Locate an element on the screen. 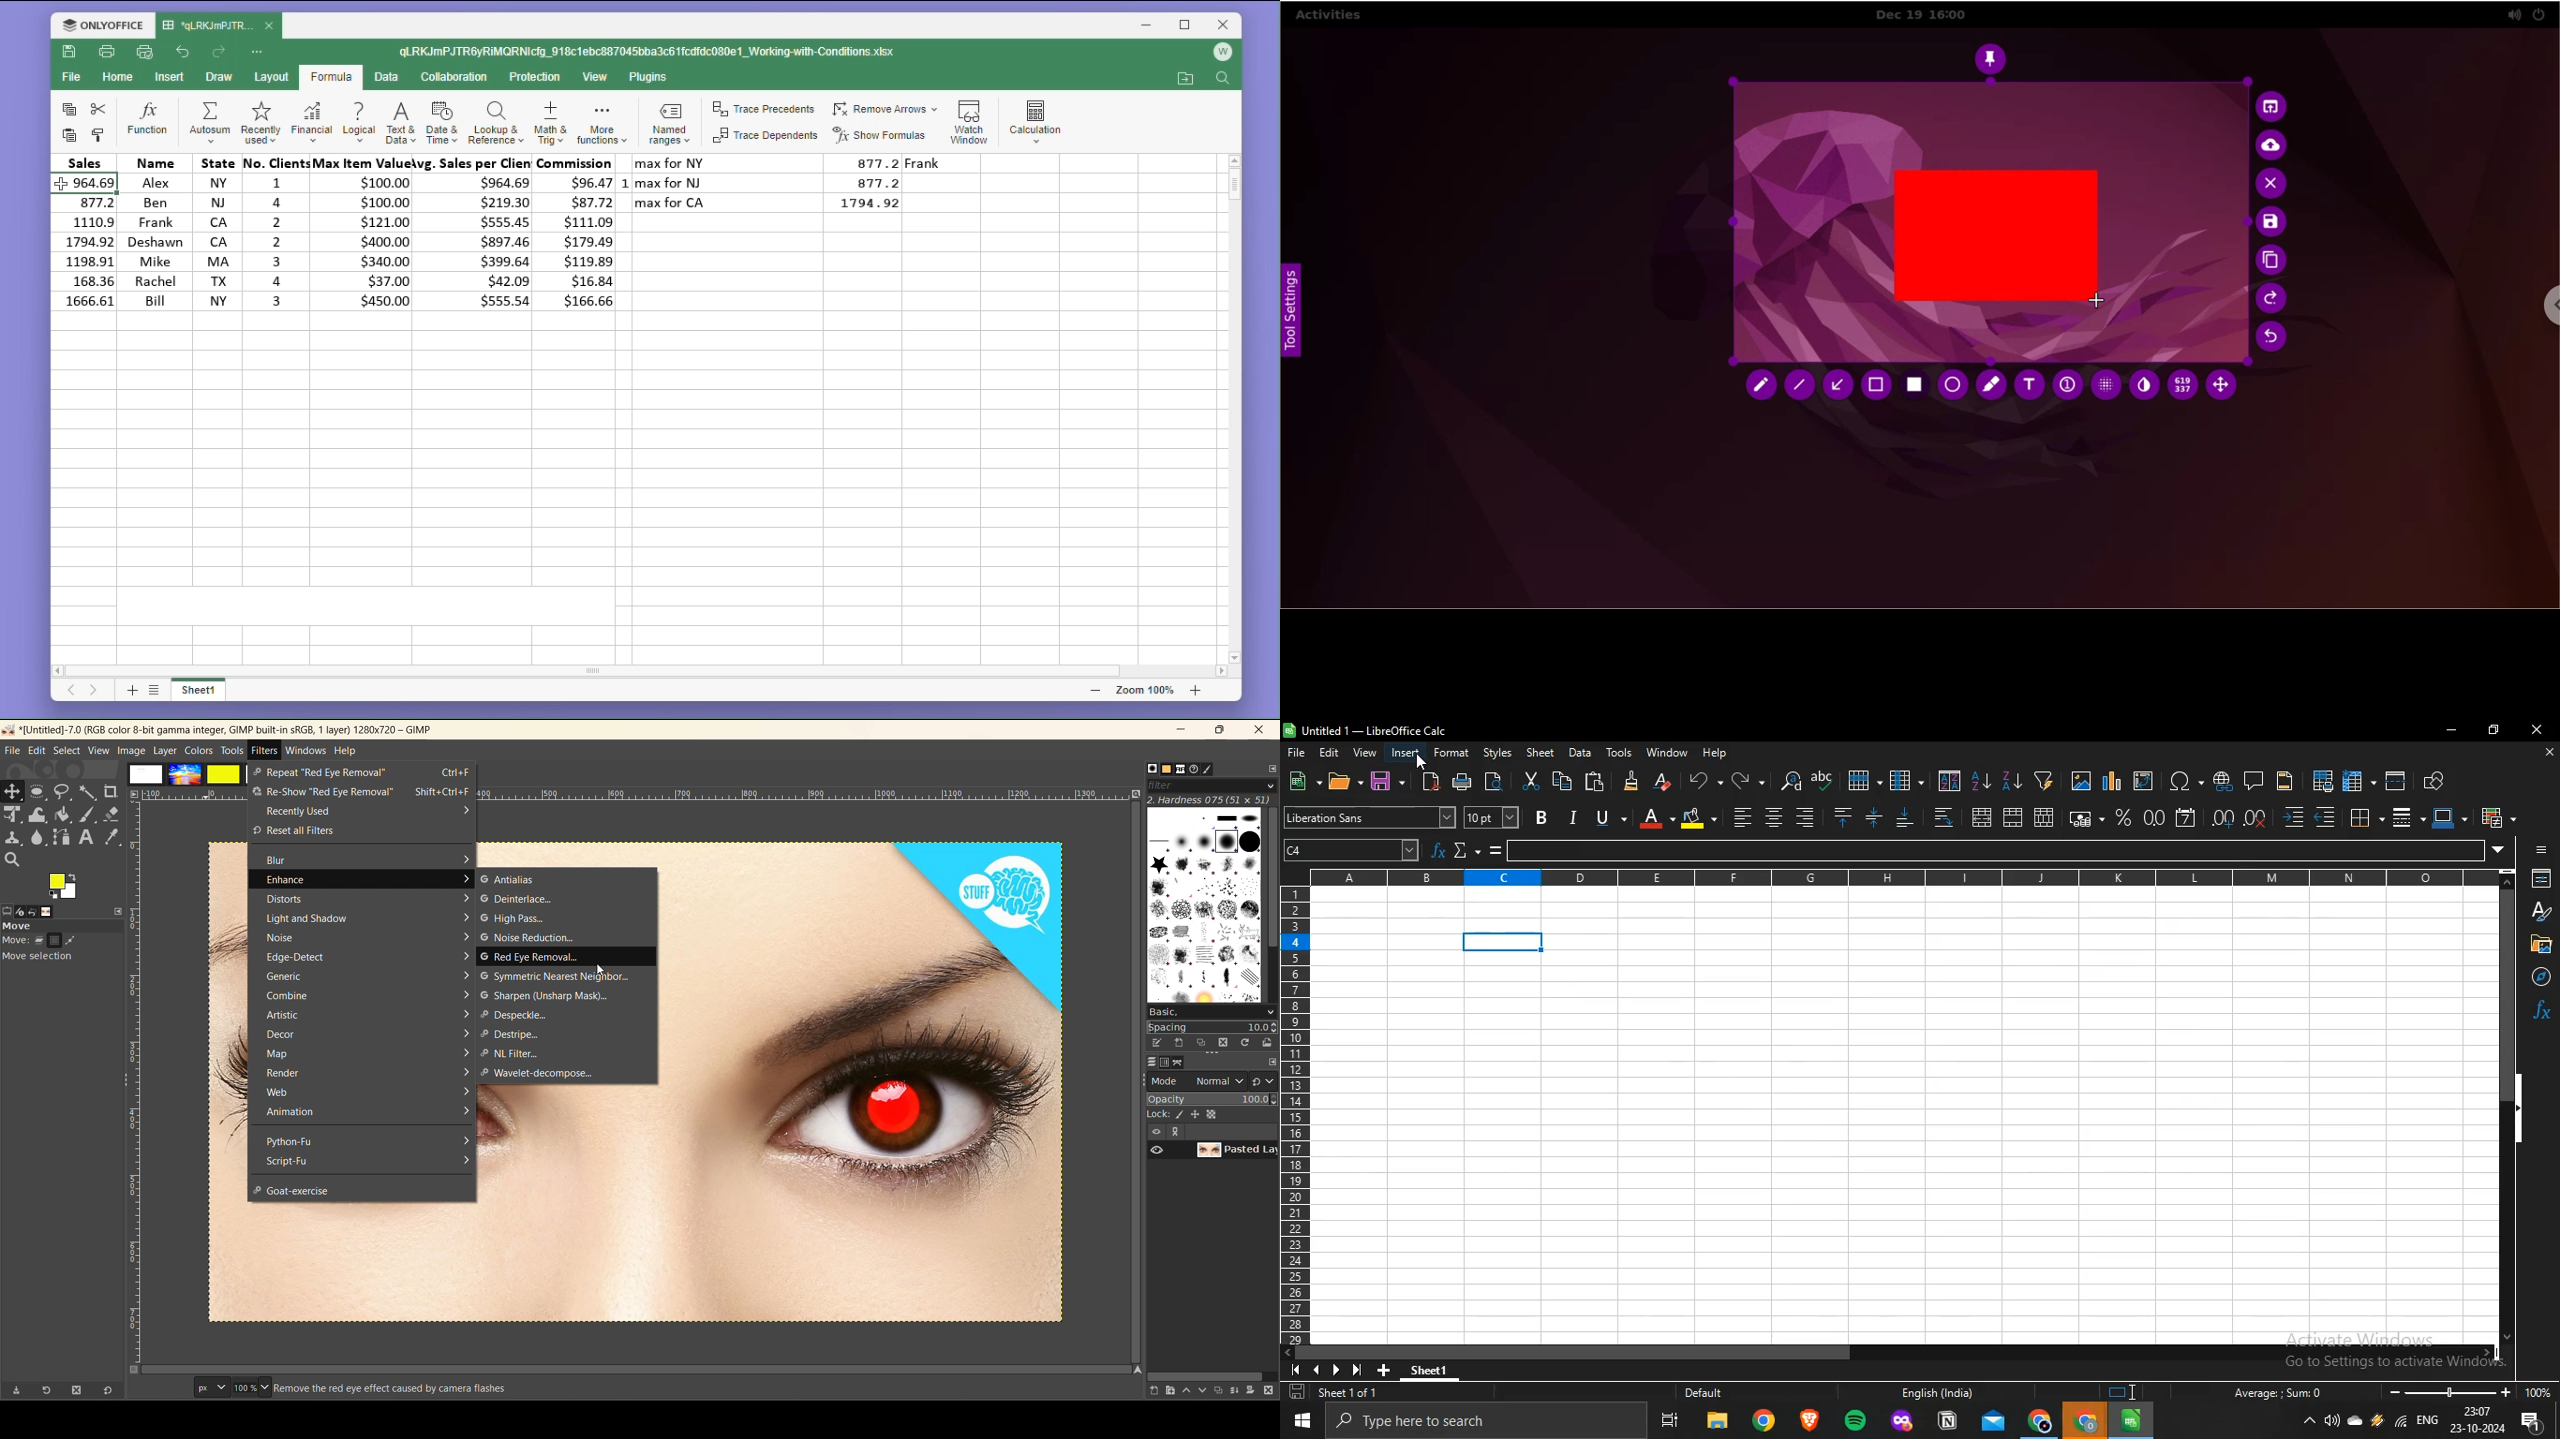  font color is located at coordinates (1650, 817).